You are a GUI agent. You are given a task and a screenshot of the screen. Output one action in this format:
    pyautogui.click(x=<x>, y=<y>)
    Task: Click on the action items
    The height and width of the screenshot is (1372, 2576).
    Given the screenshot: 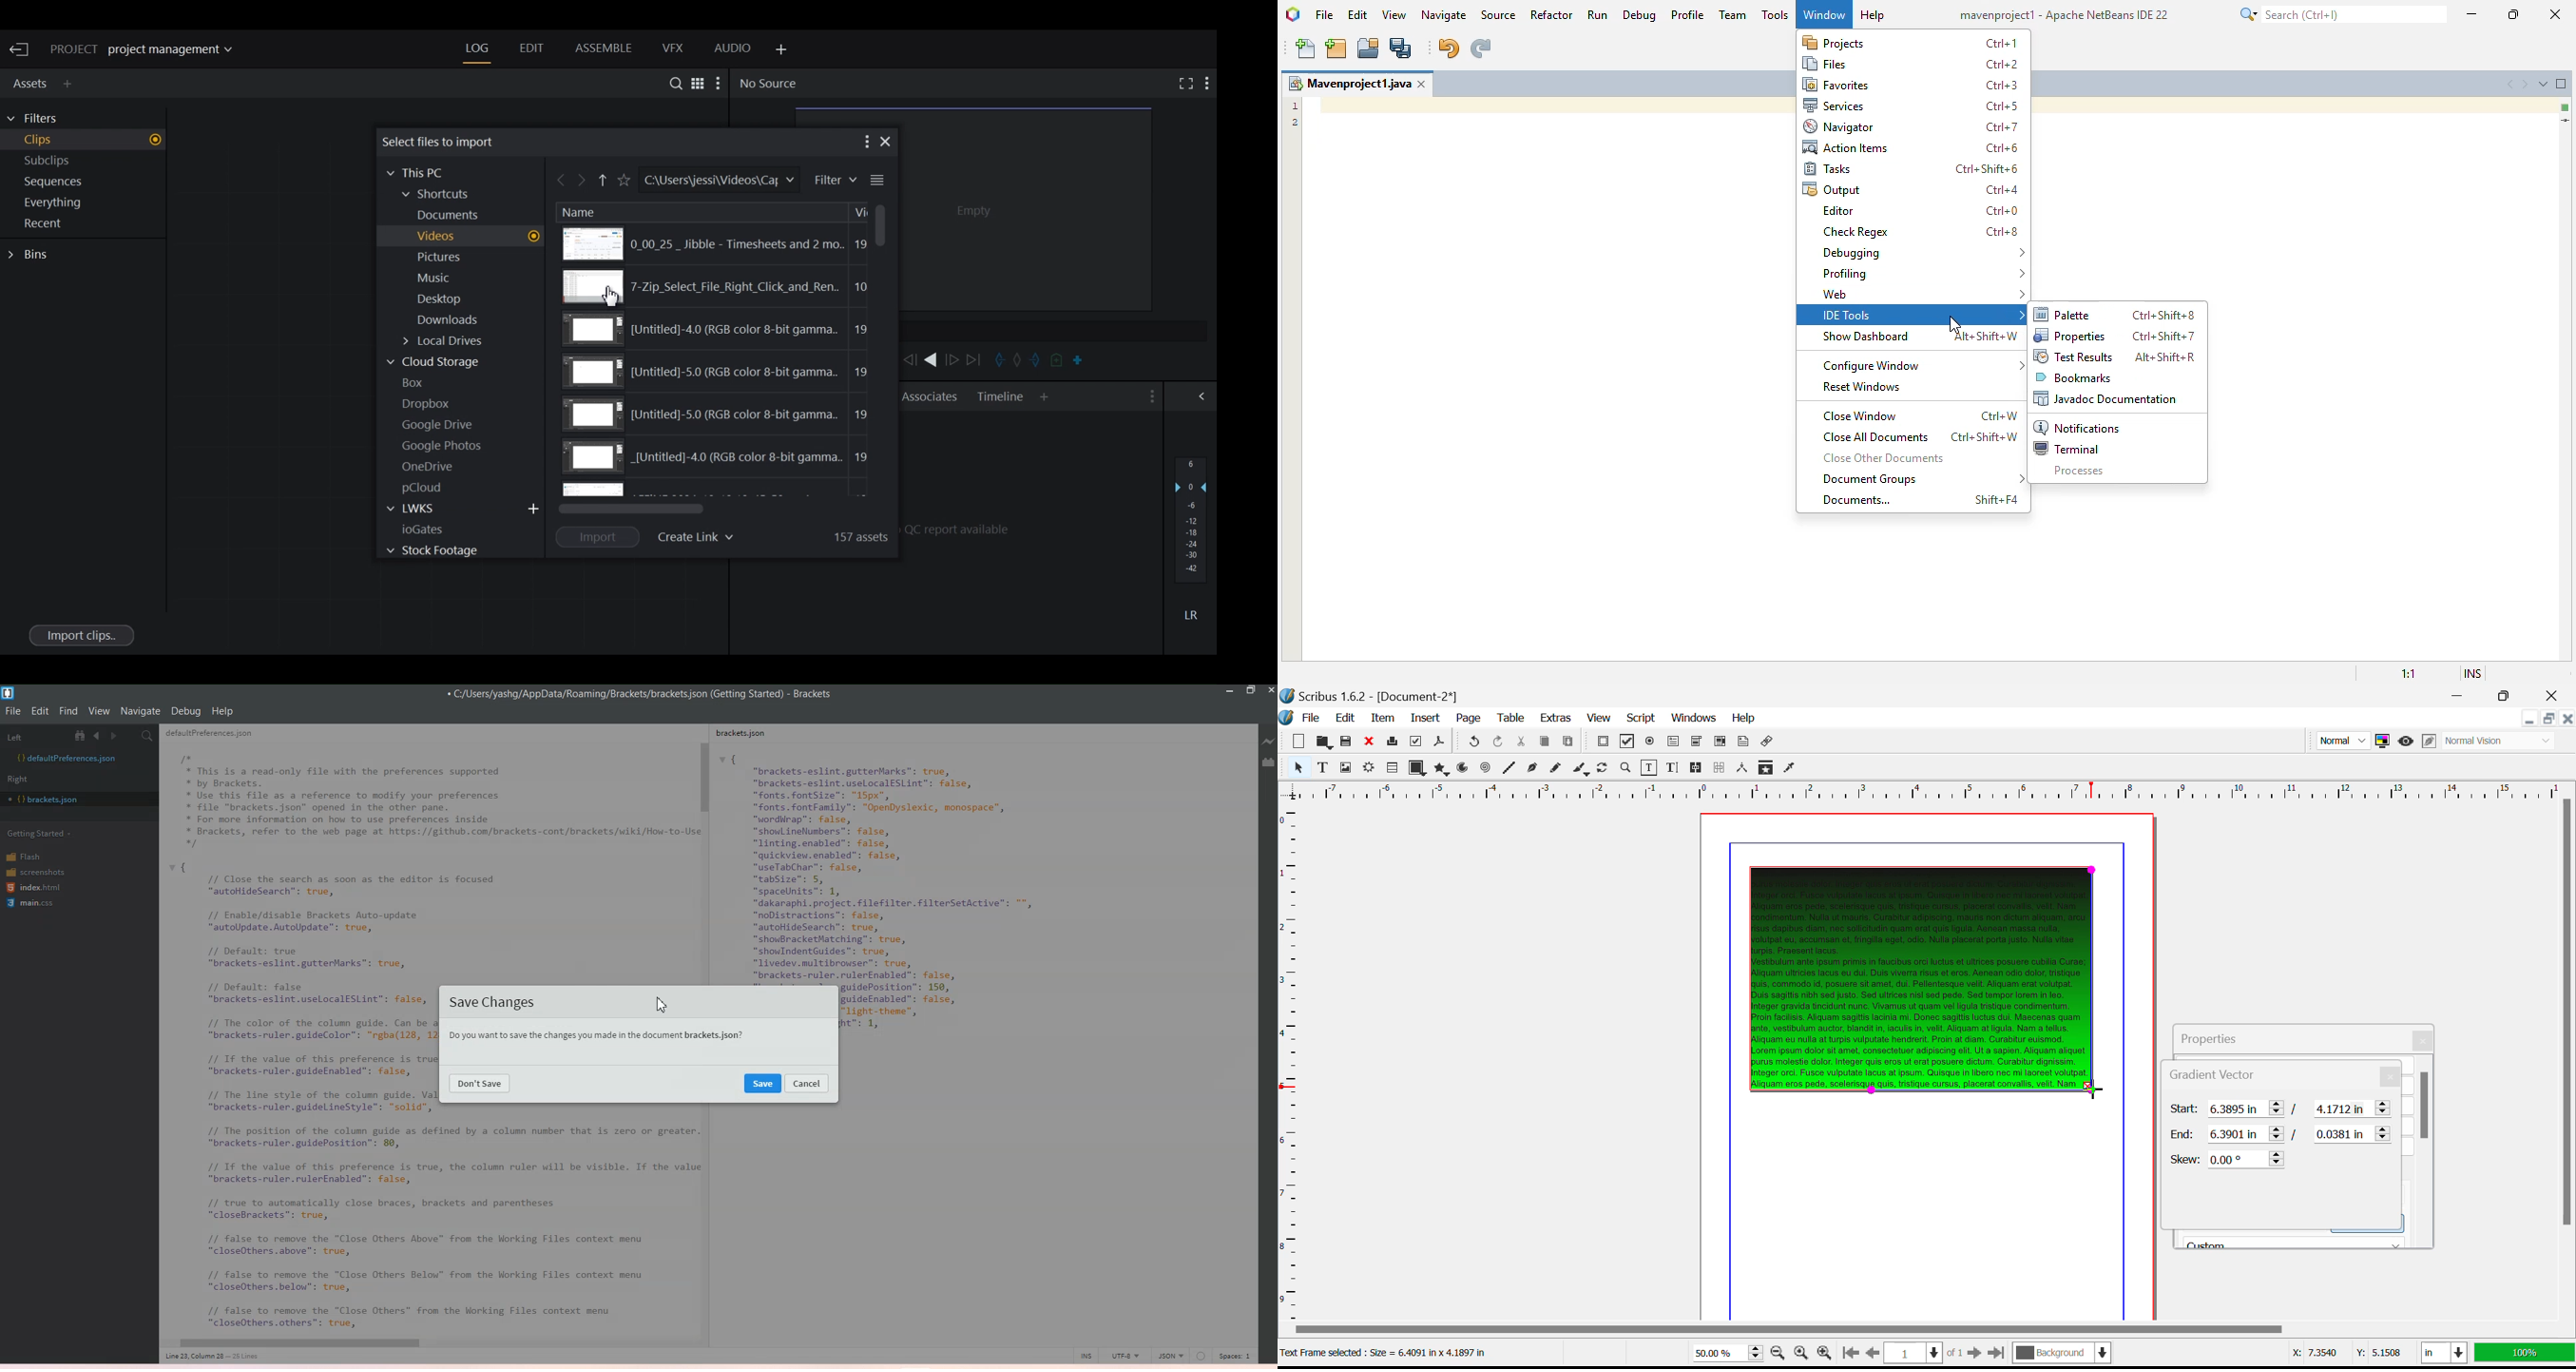 What is the action you would take?
    pyautogui.click(x=1846, y=147)
    